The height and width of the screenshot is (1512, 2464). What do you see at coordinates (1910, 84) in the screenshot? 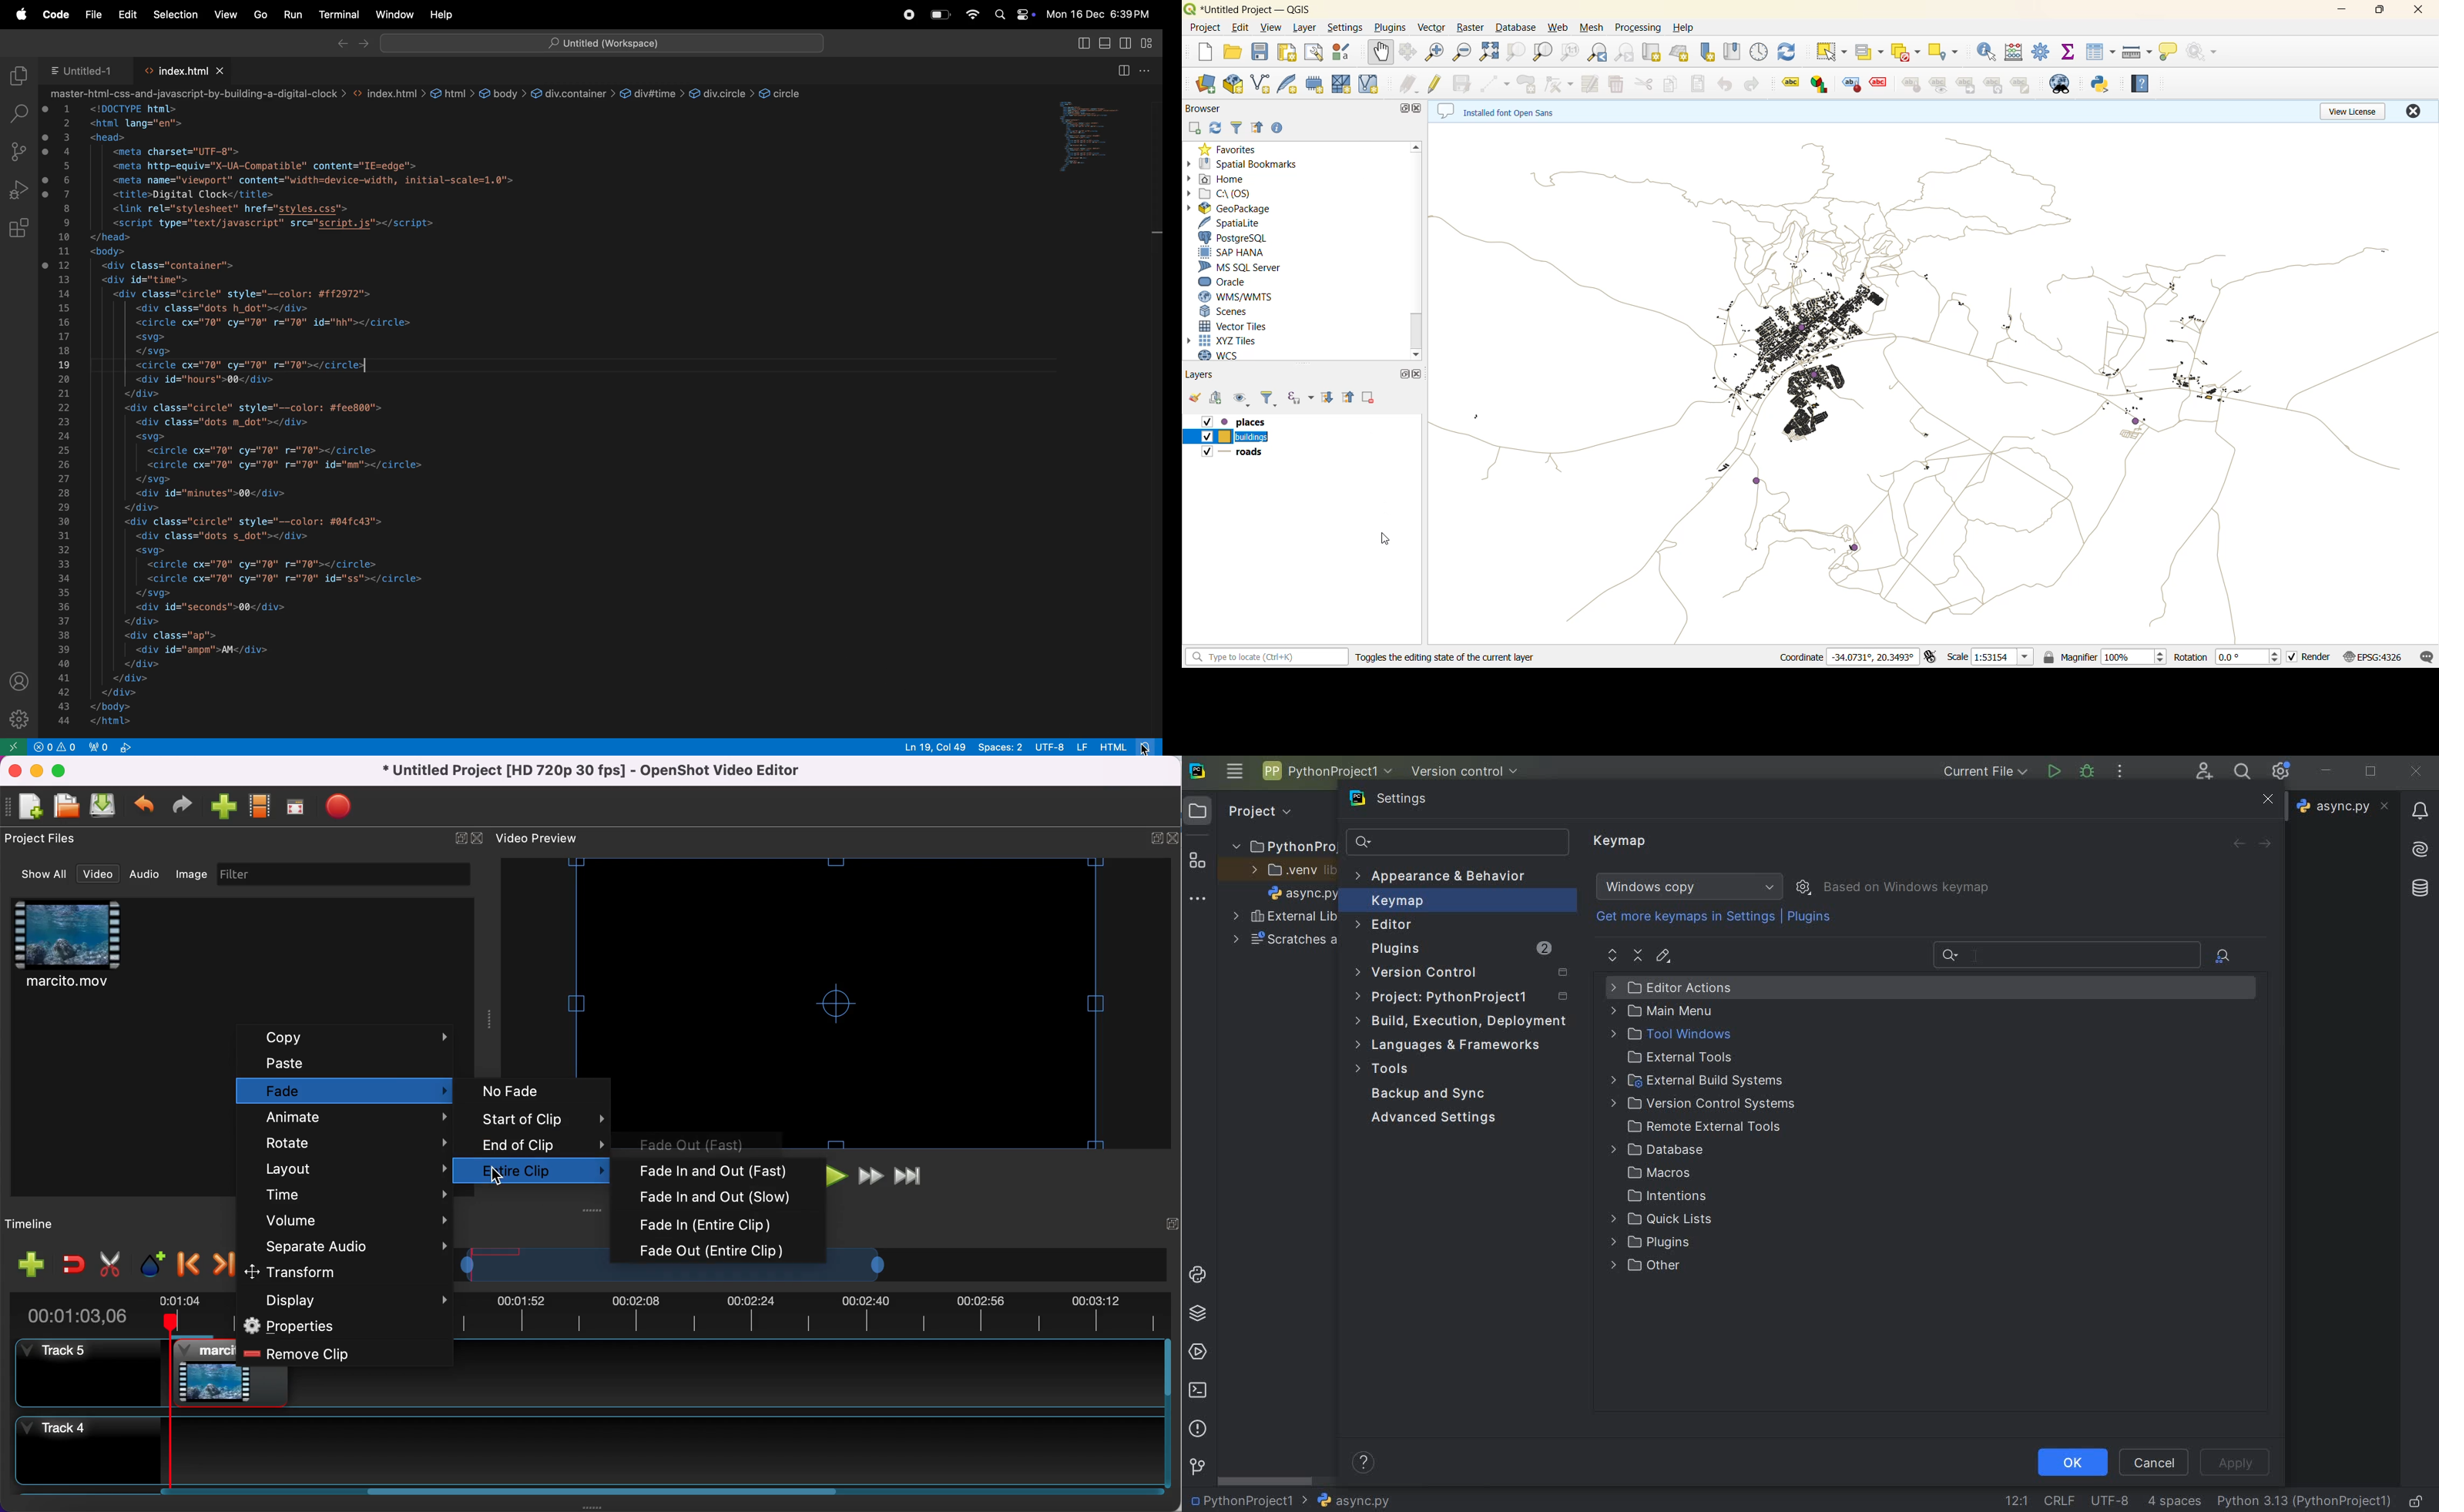
I see `style` at bounding box center [1910, 84].